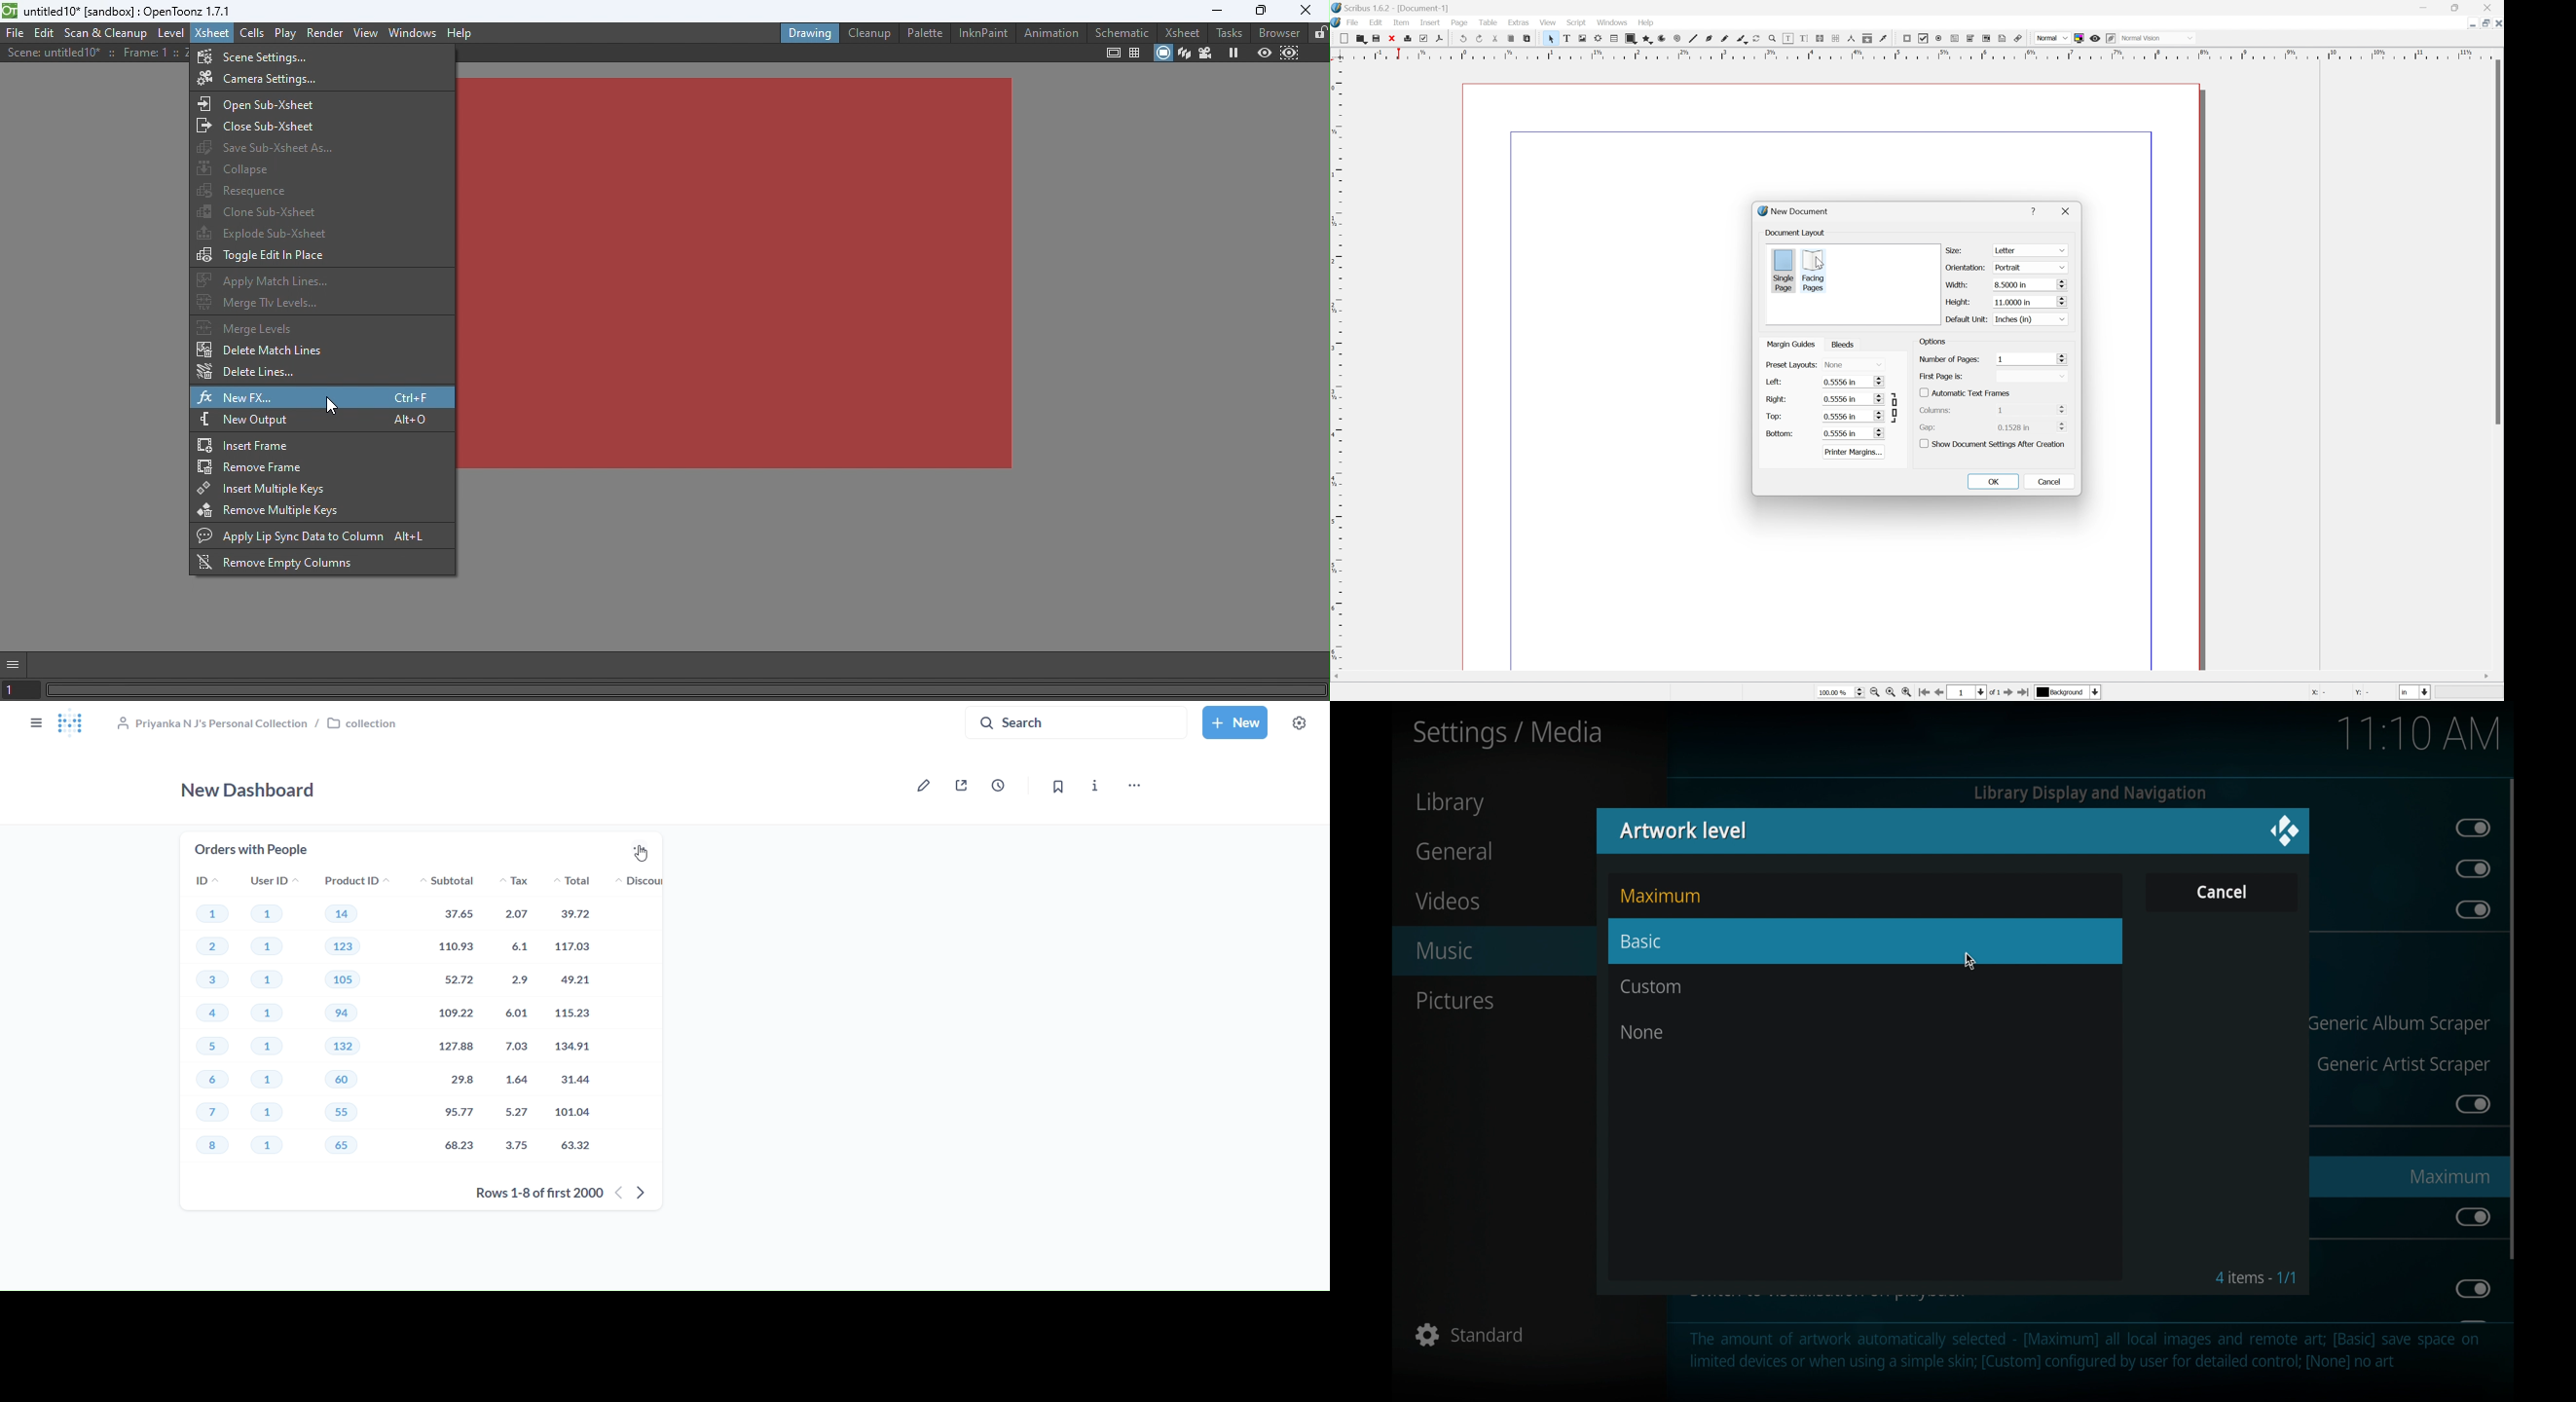 The image size is (2576, 1428). Describe the element at coordinates (2398, 1024) in the screenshot. I see `generic album scraper` at that location.